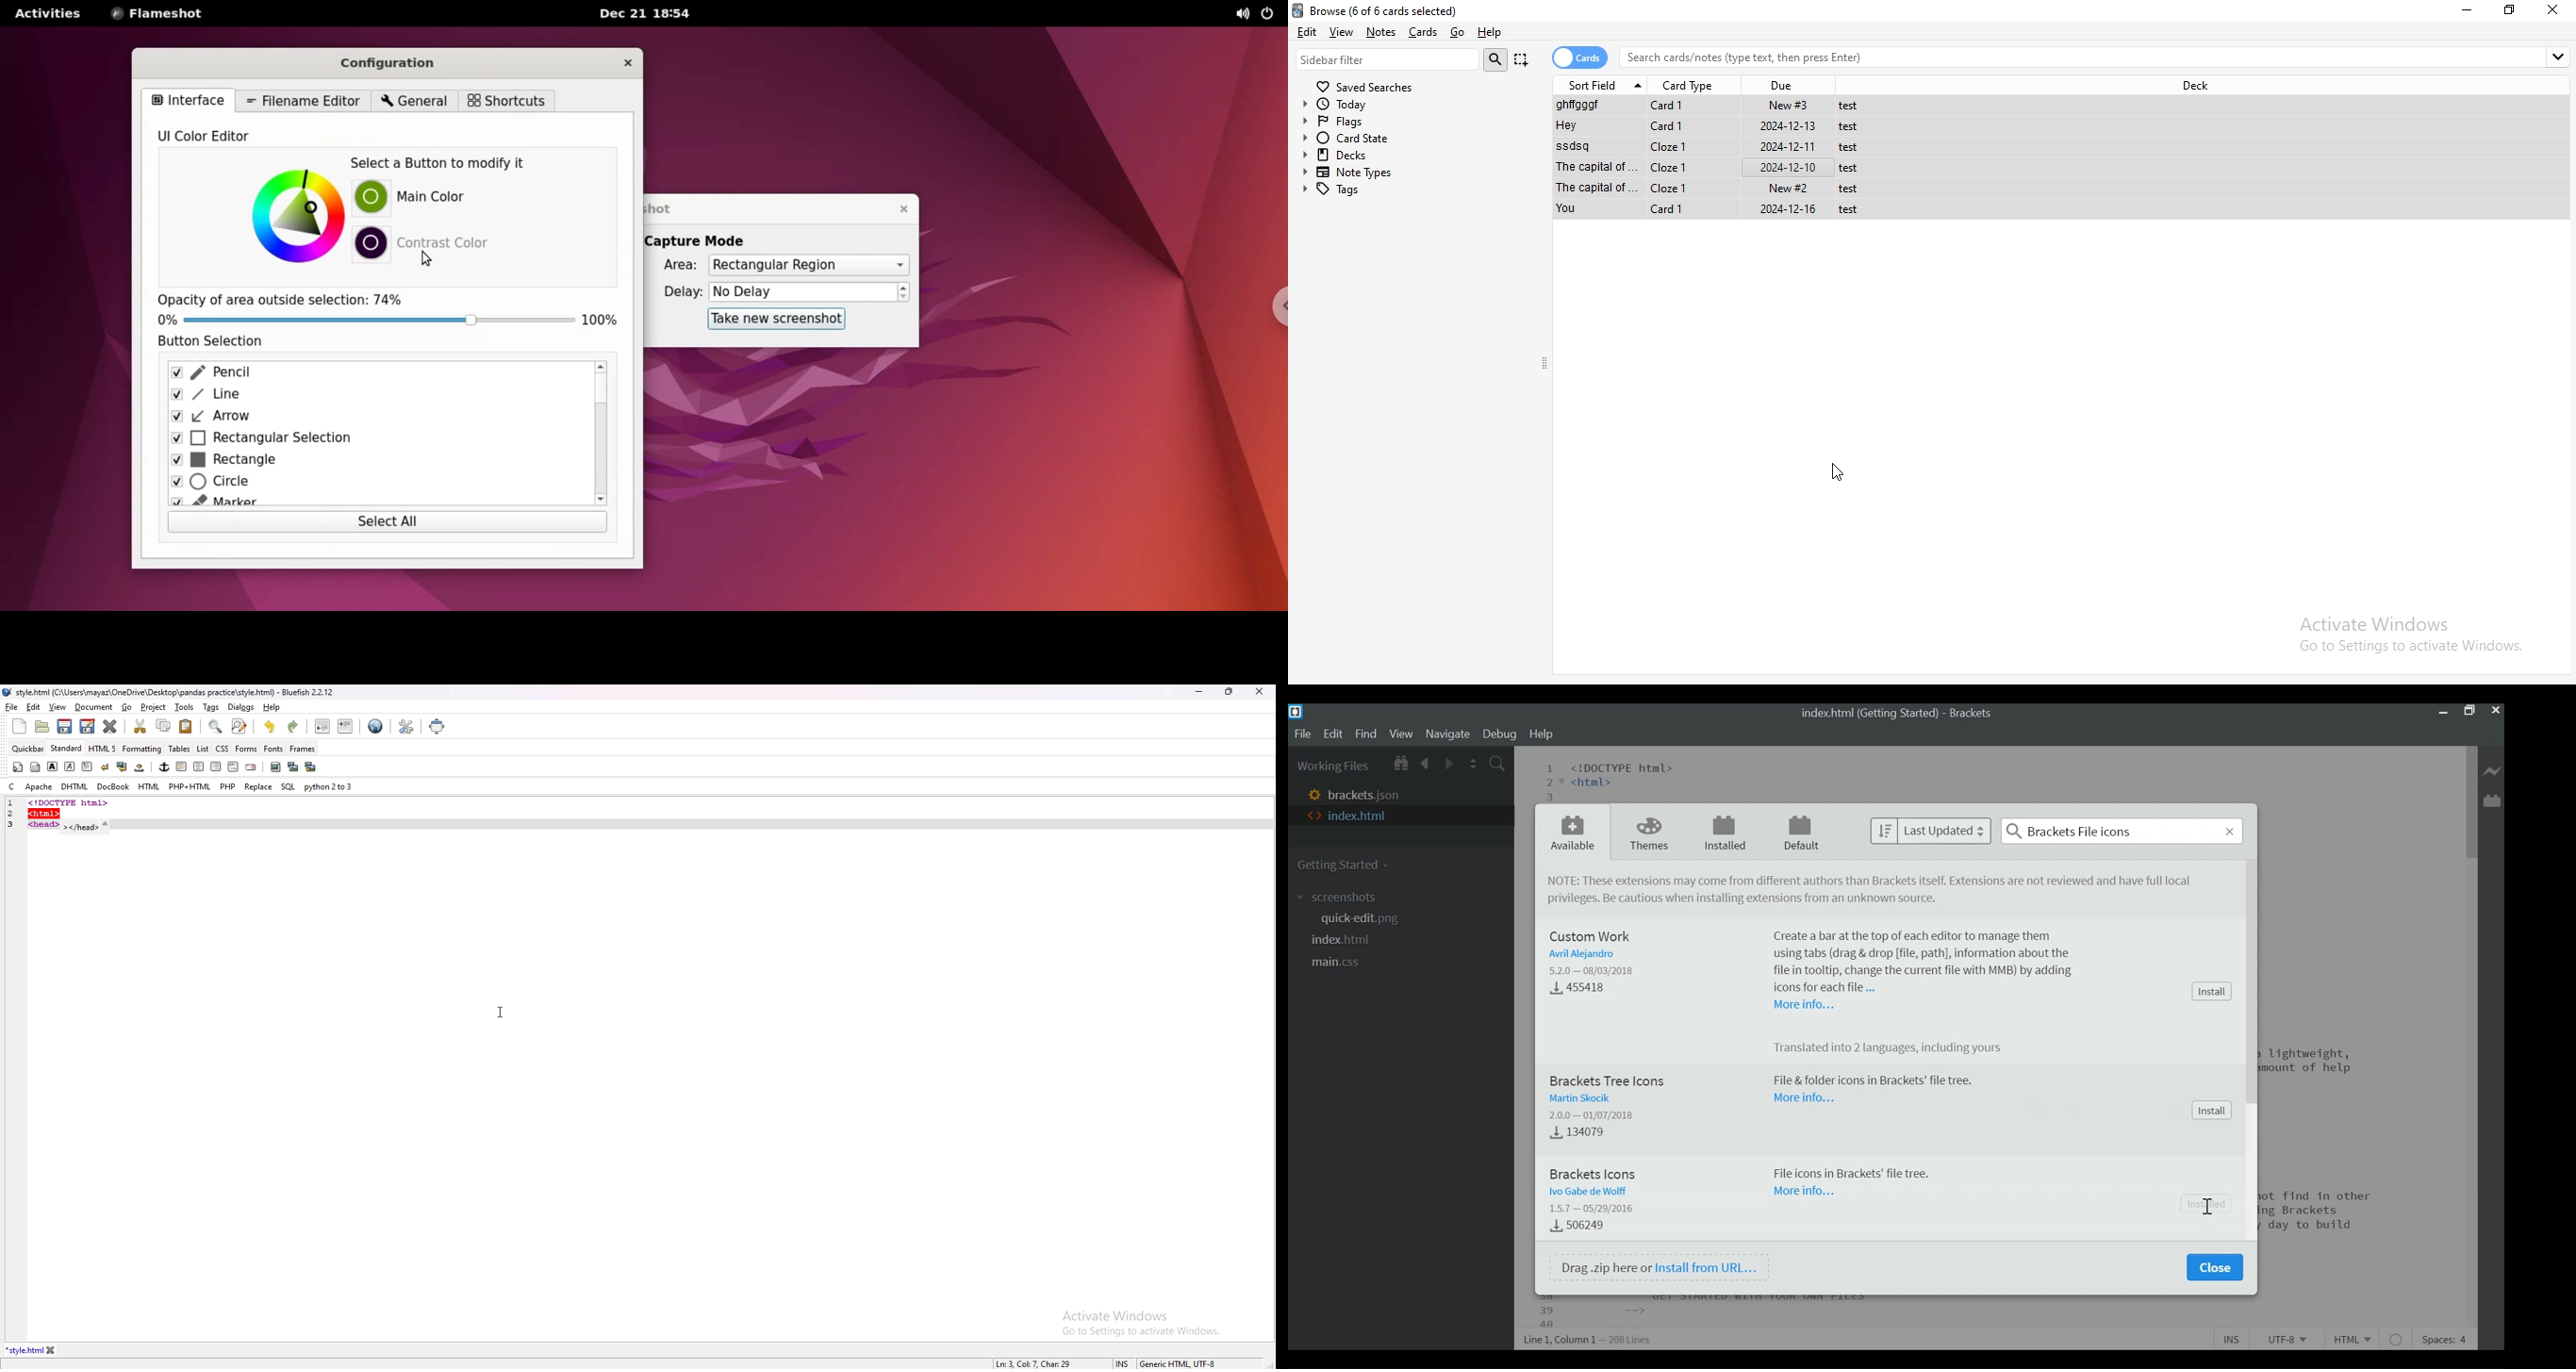  I want to click on Help, so click(1542, 735).